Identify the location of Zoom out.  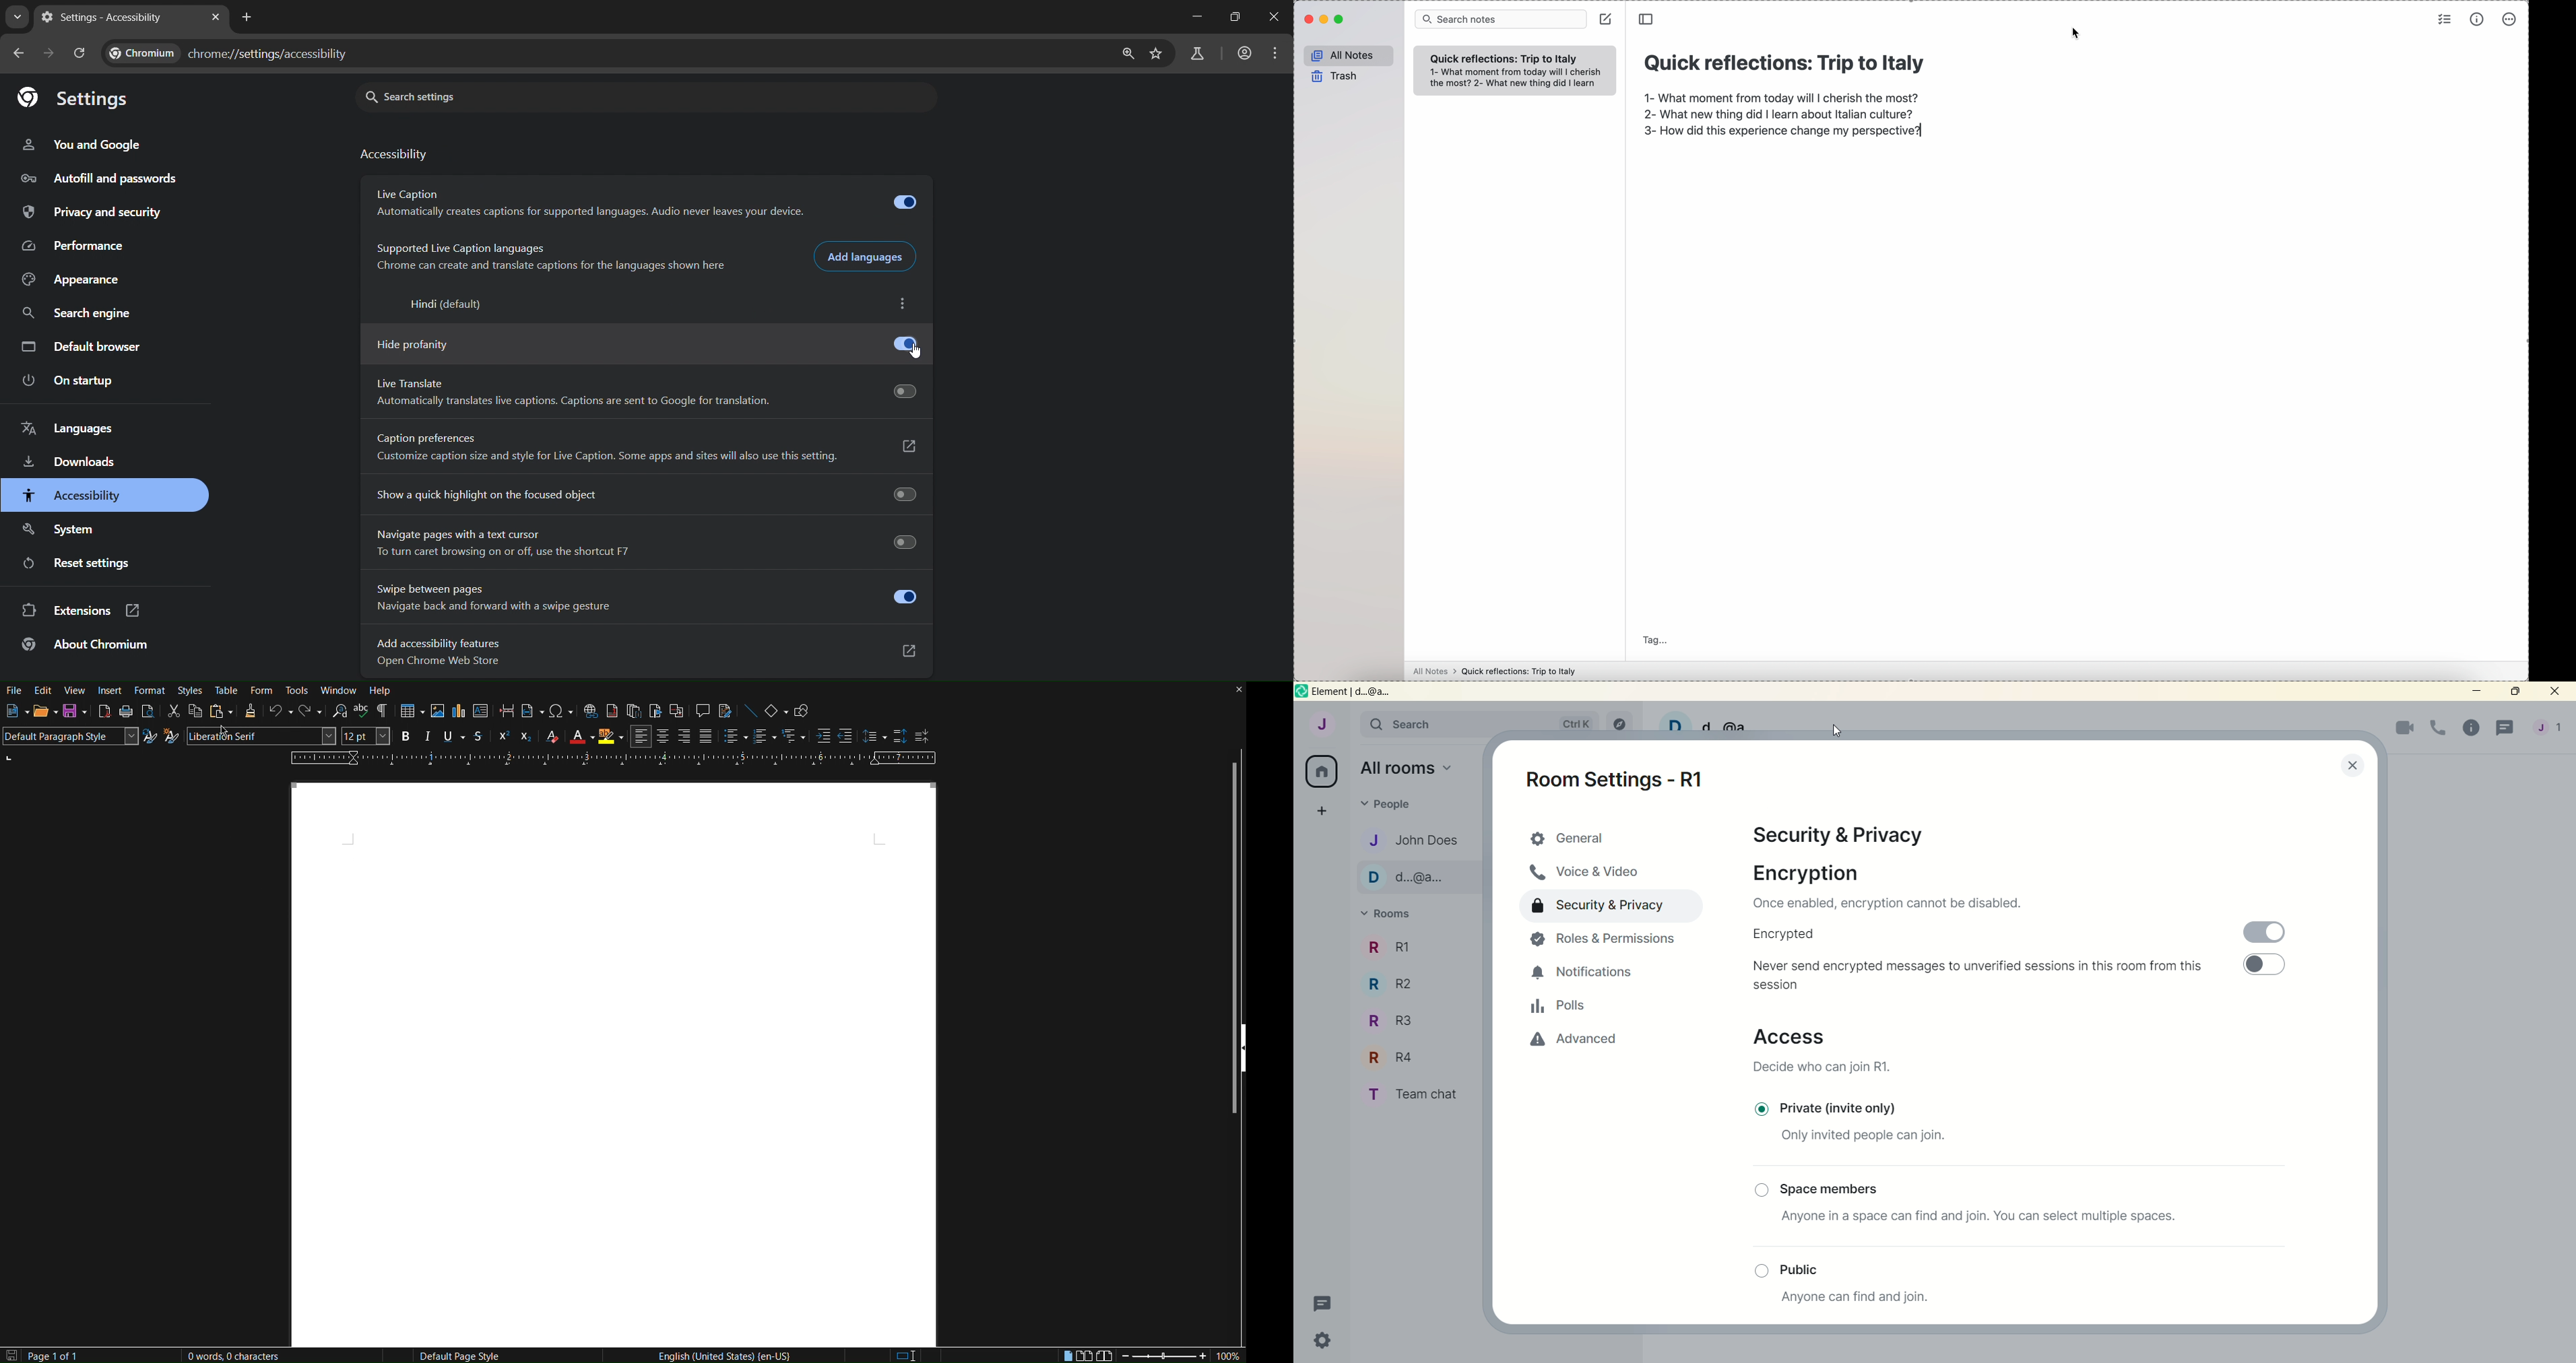
(1126, 1355).